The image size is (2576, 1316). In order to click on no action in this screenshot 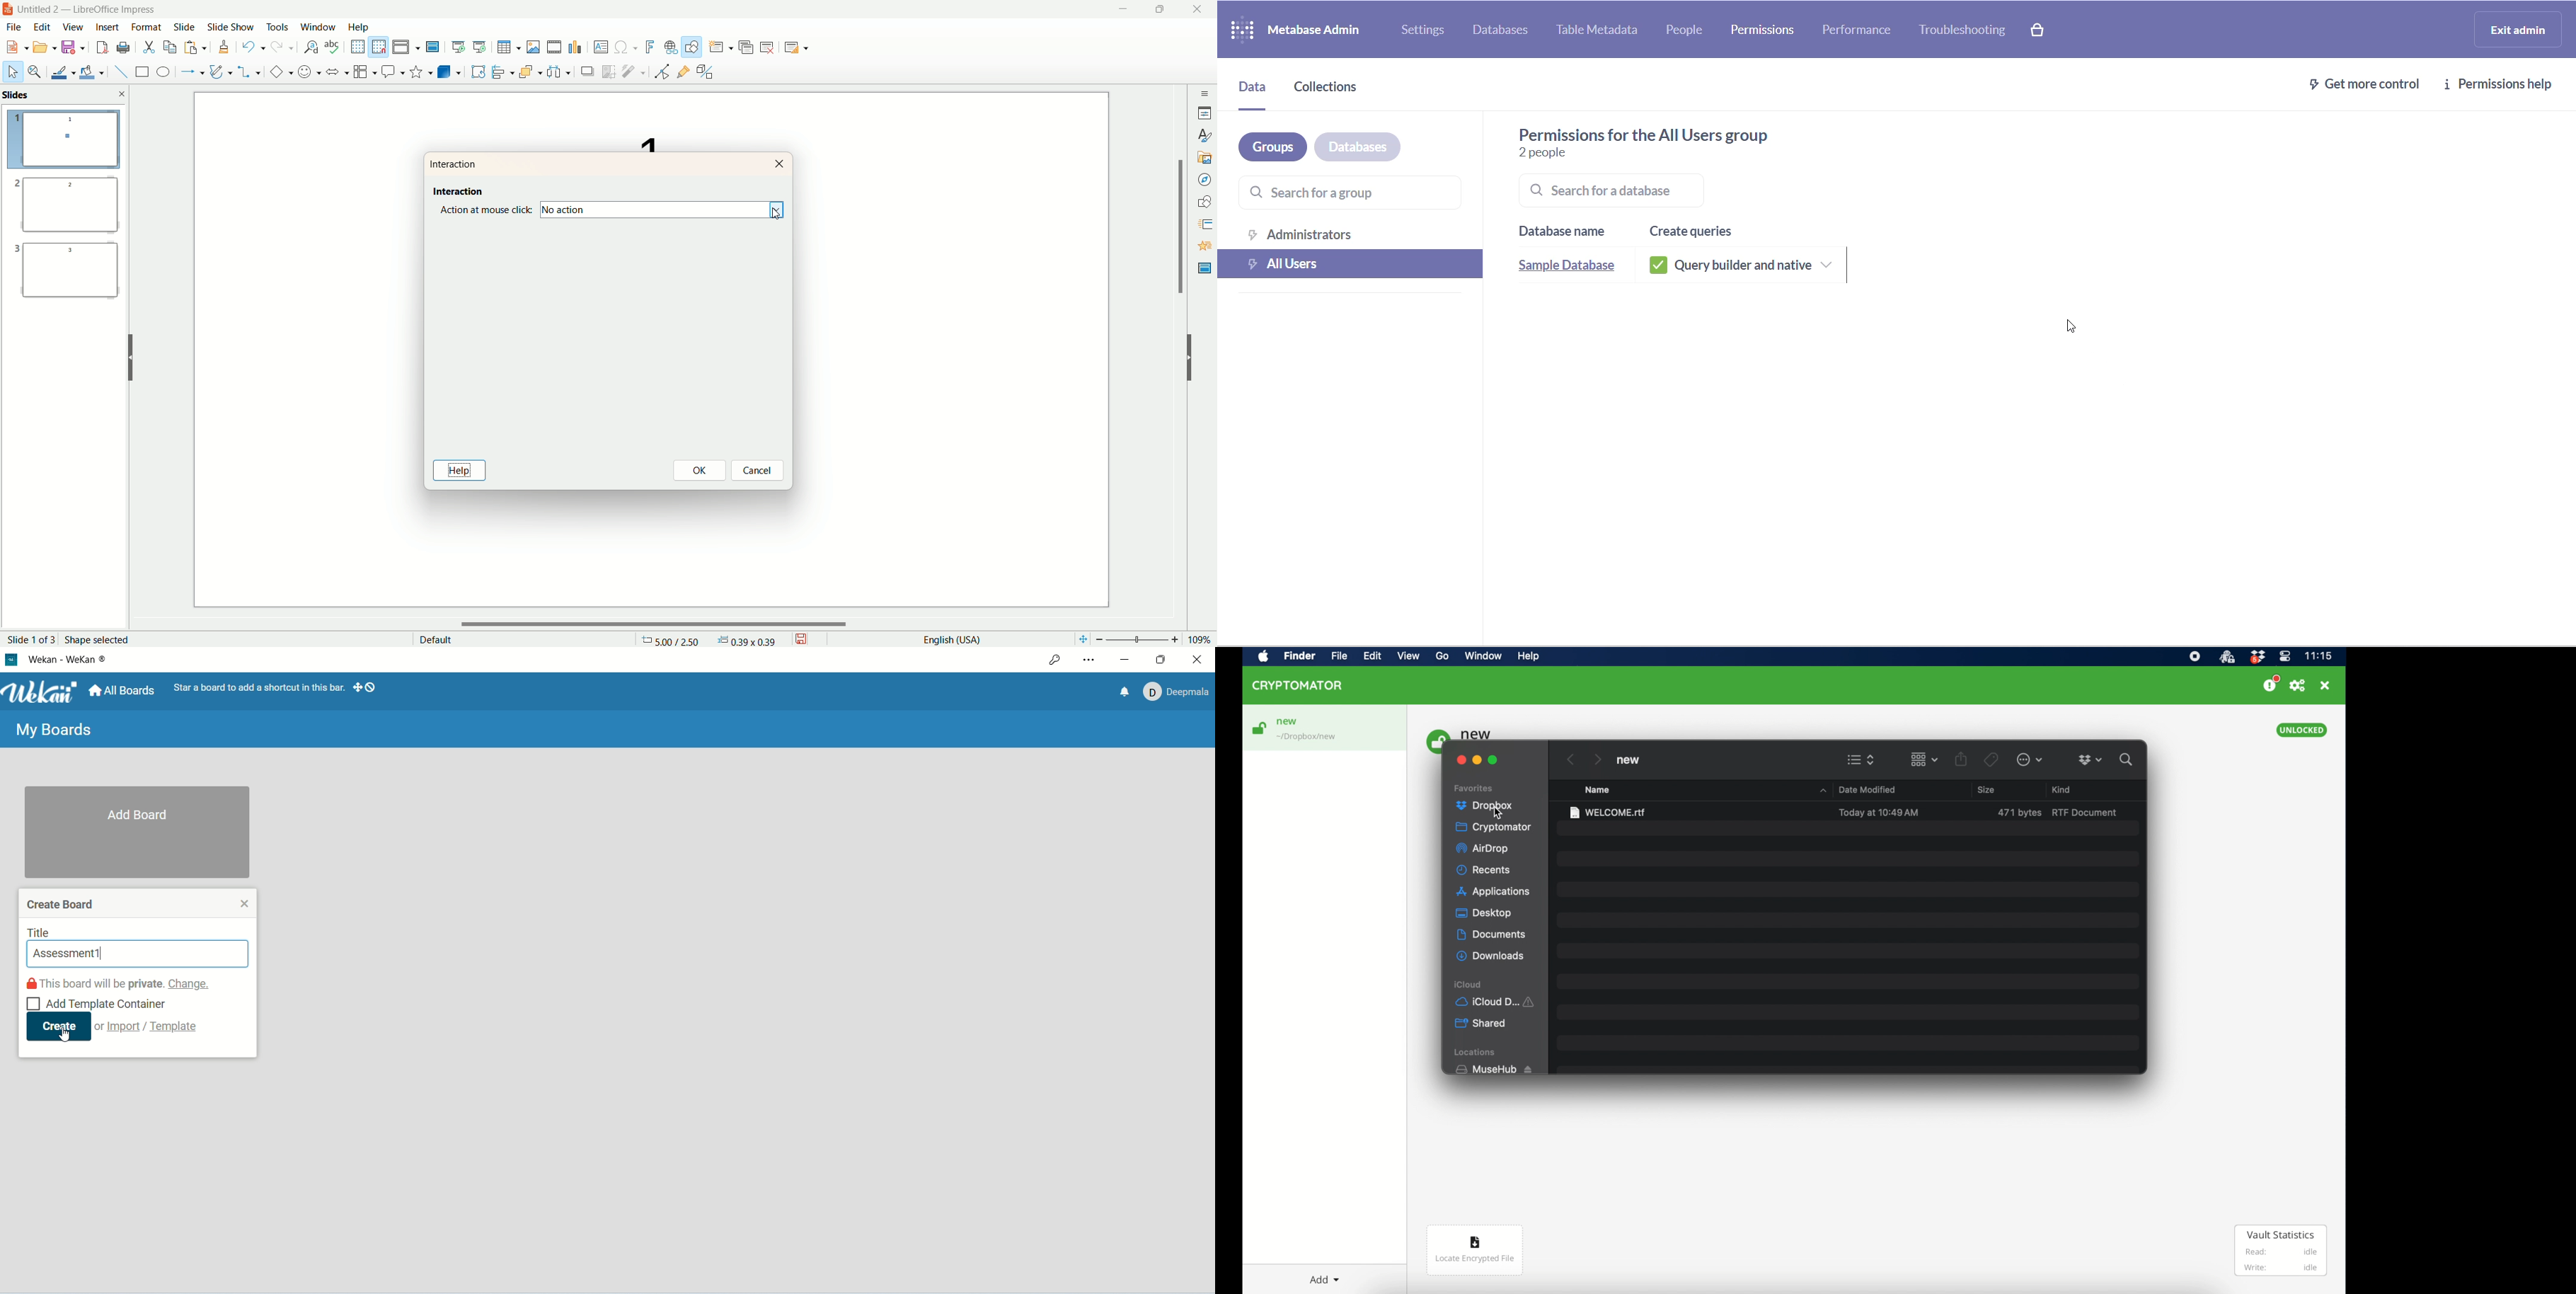, I will do `click(650, 209)`.